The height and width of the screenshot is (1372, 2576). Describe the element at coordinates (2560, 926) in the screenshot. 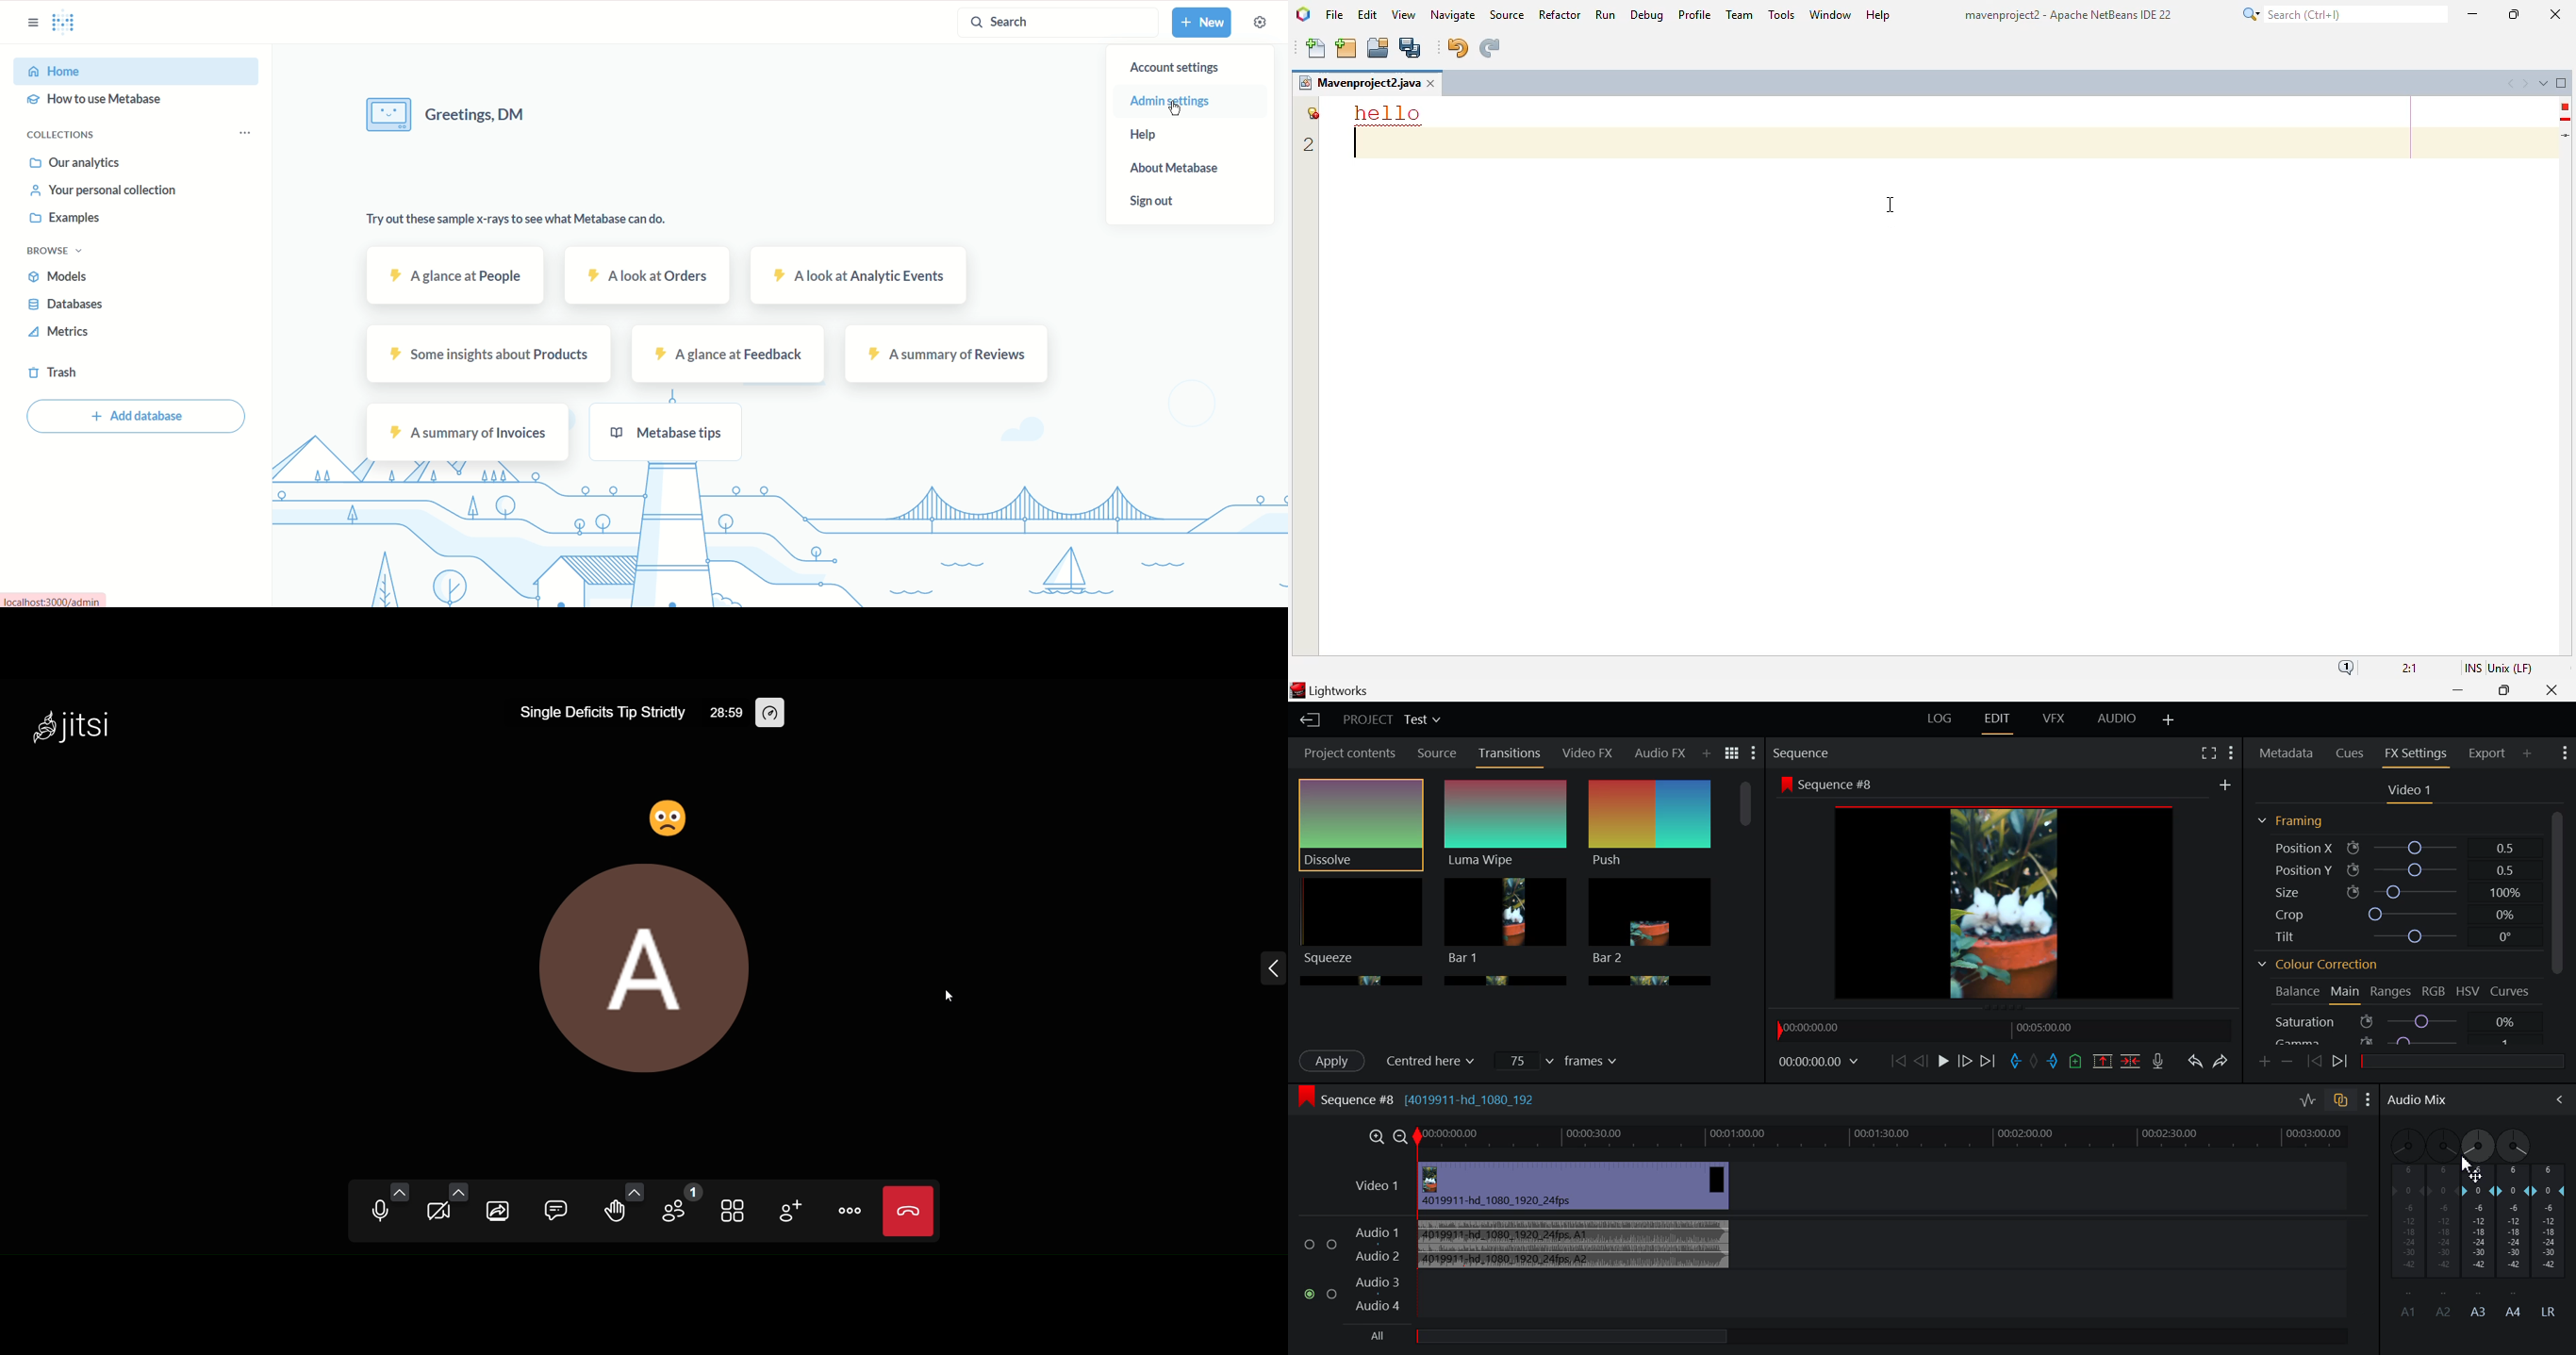

I see `Scroll Bar` at that location.